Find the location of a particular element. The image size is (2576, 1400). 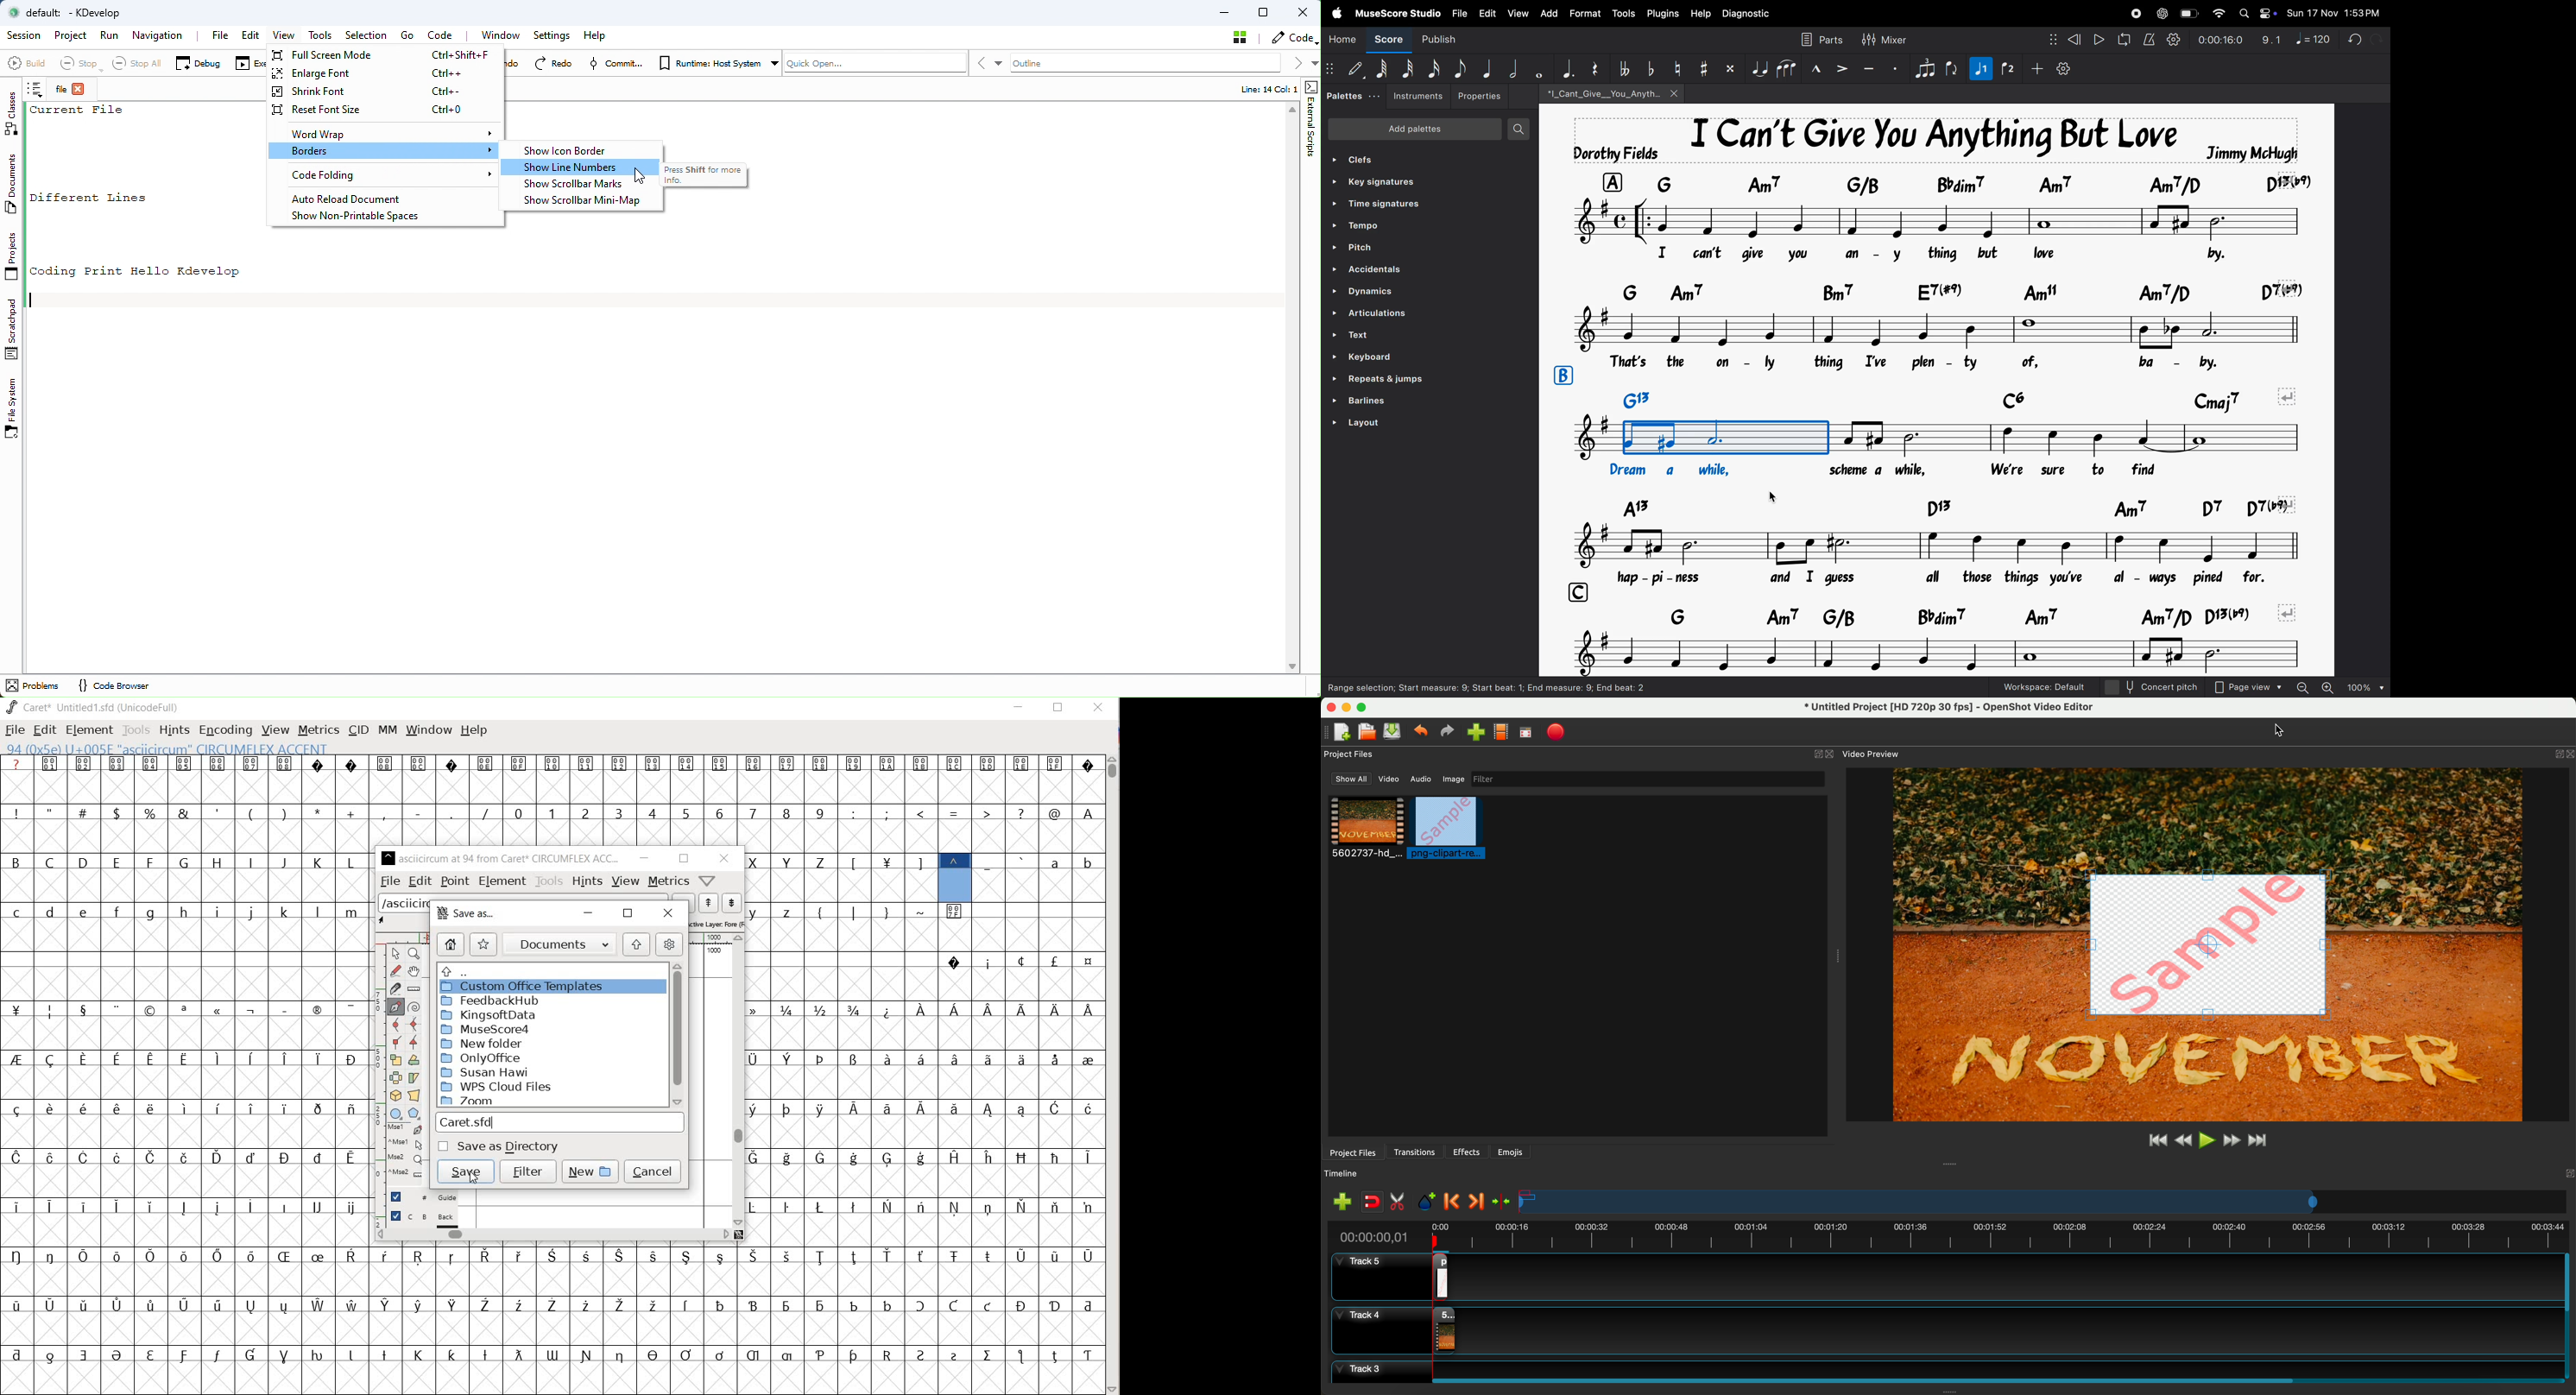

restore down is located at coordinates (683, 859).